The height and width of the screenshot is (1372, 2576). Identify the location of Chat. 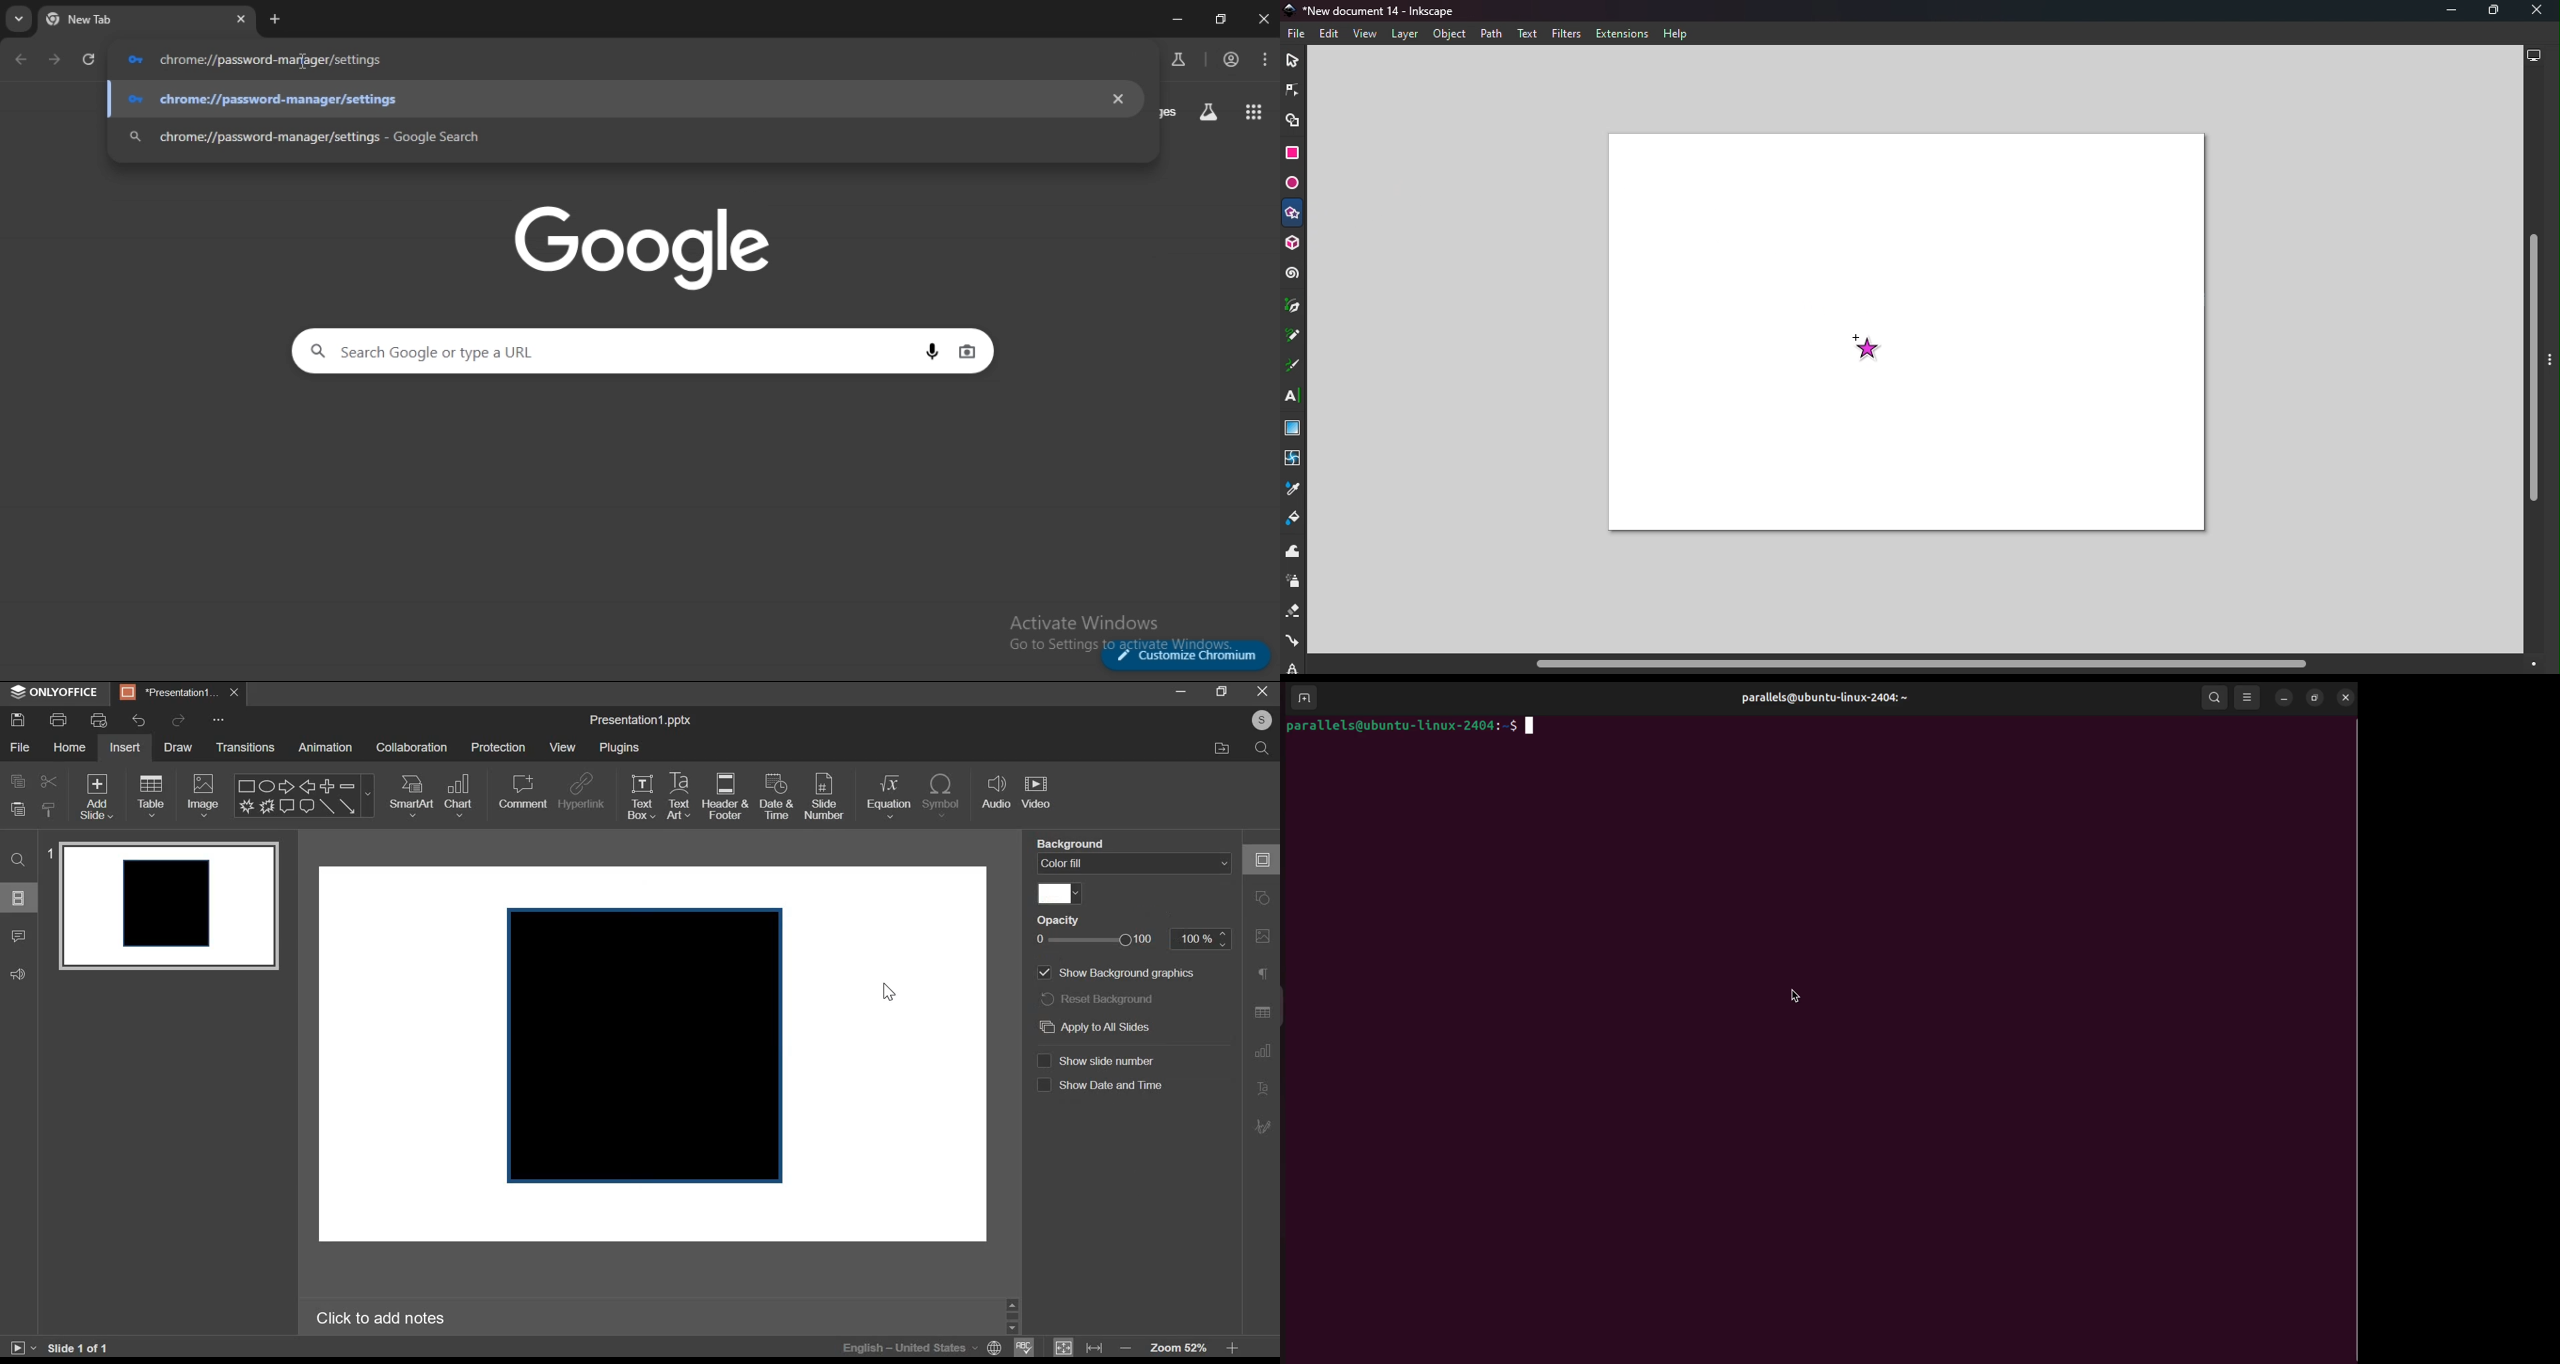
(307, 807).